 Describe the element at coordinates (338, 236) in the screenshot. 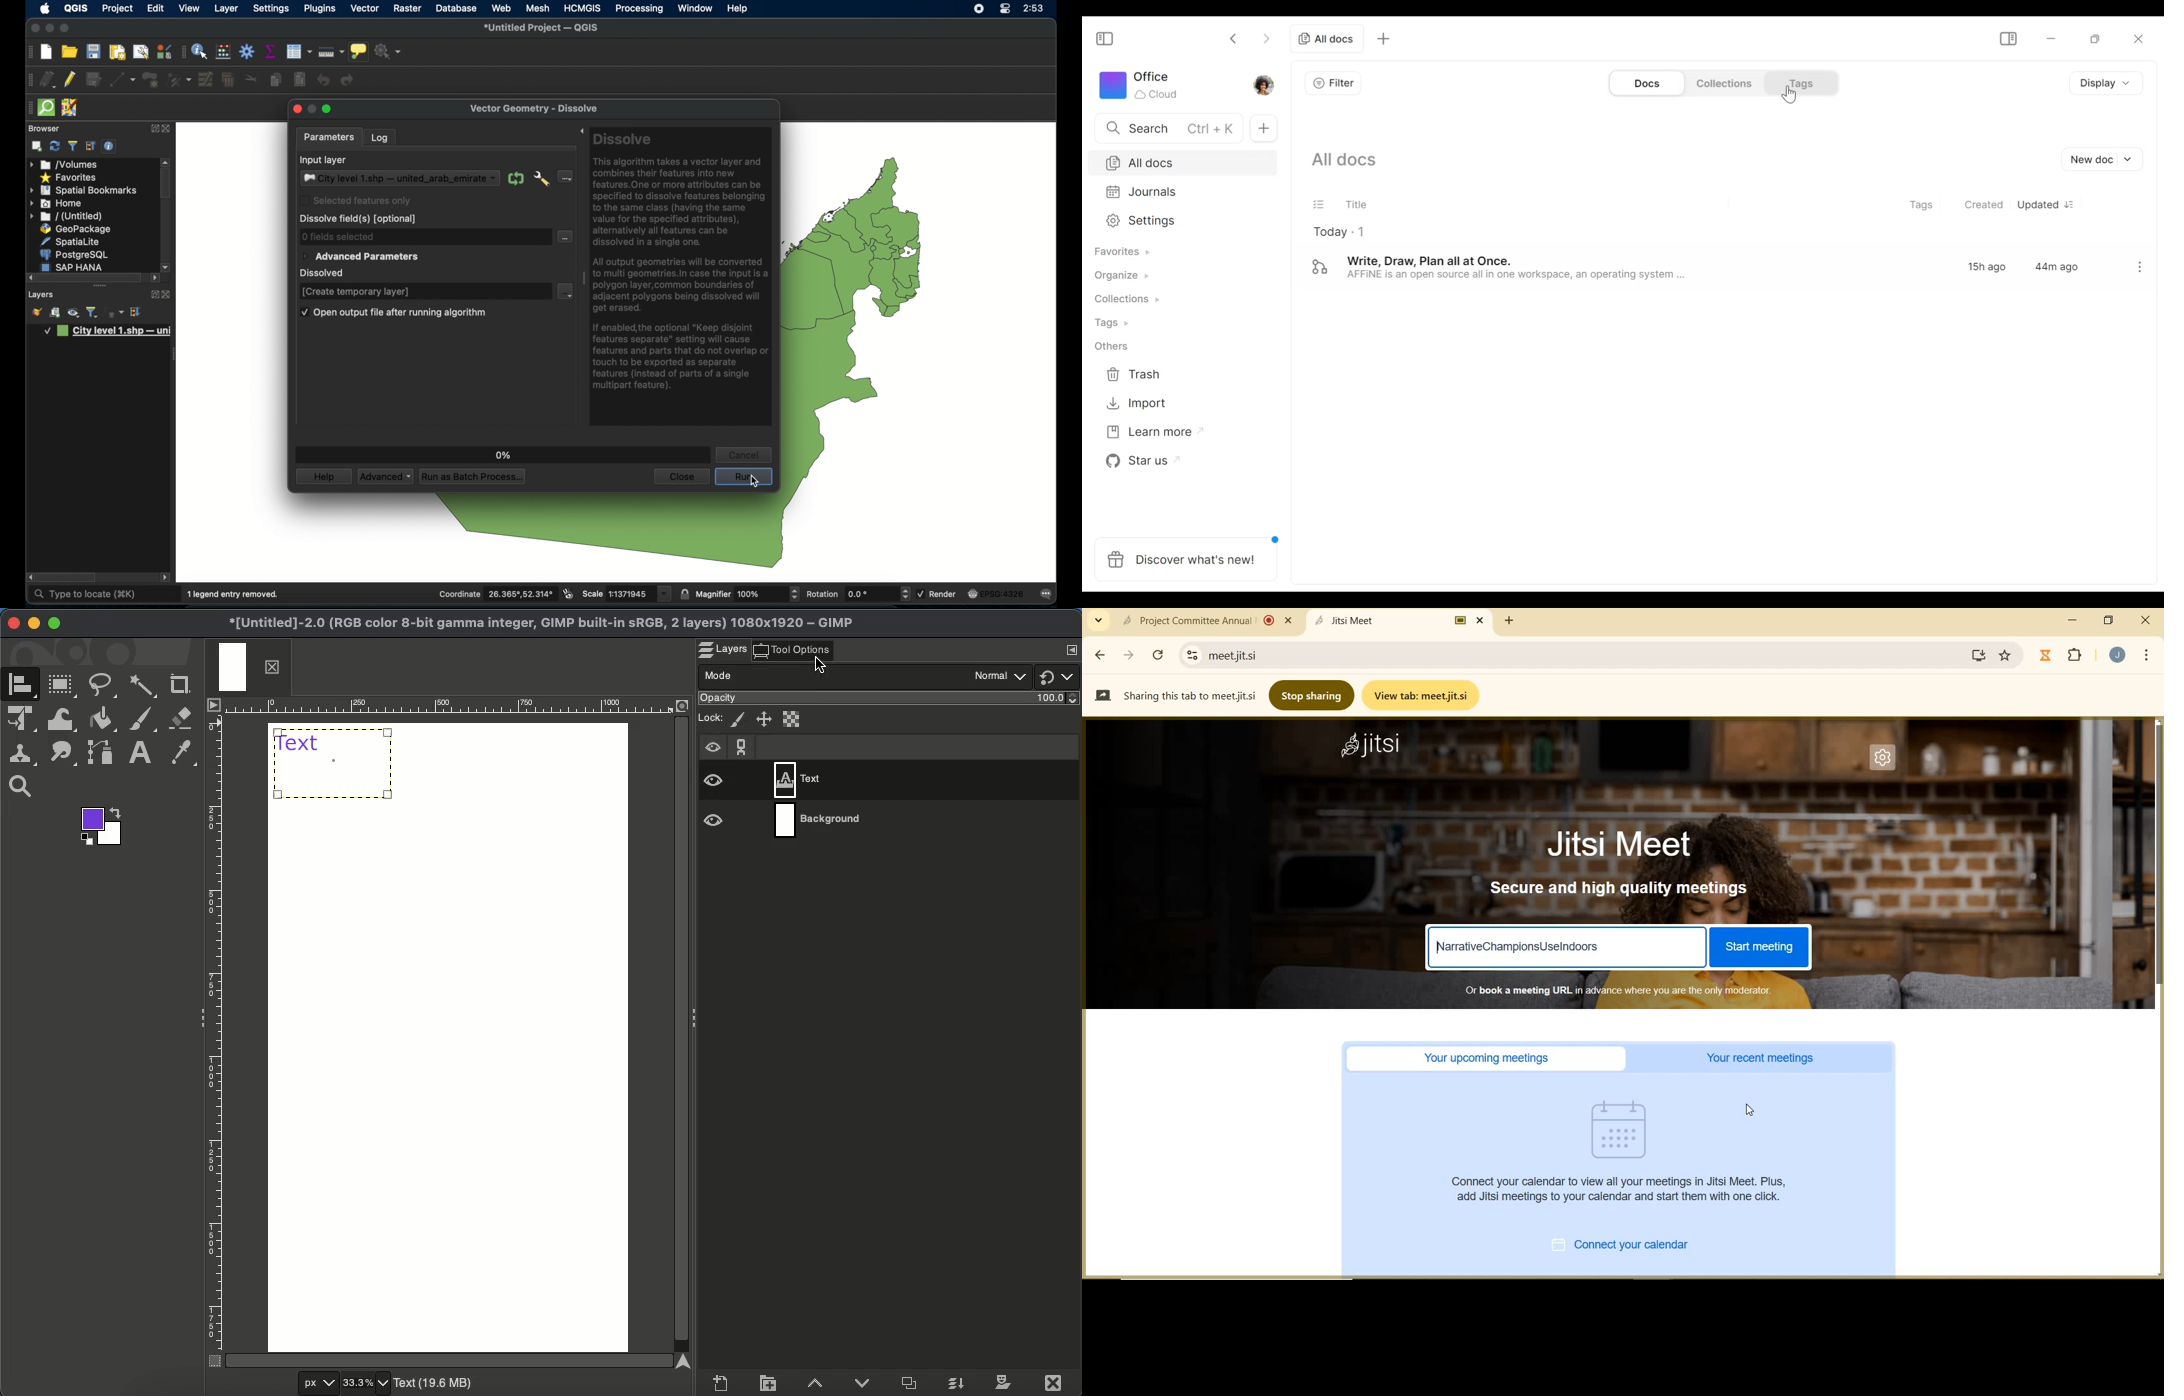

I see `0 fields selected` at that location.